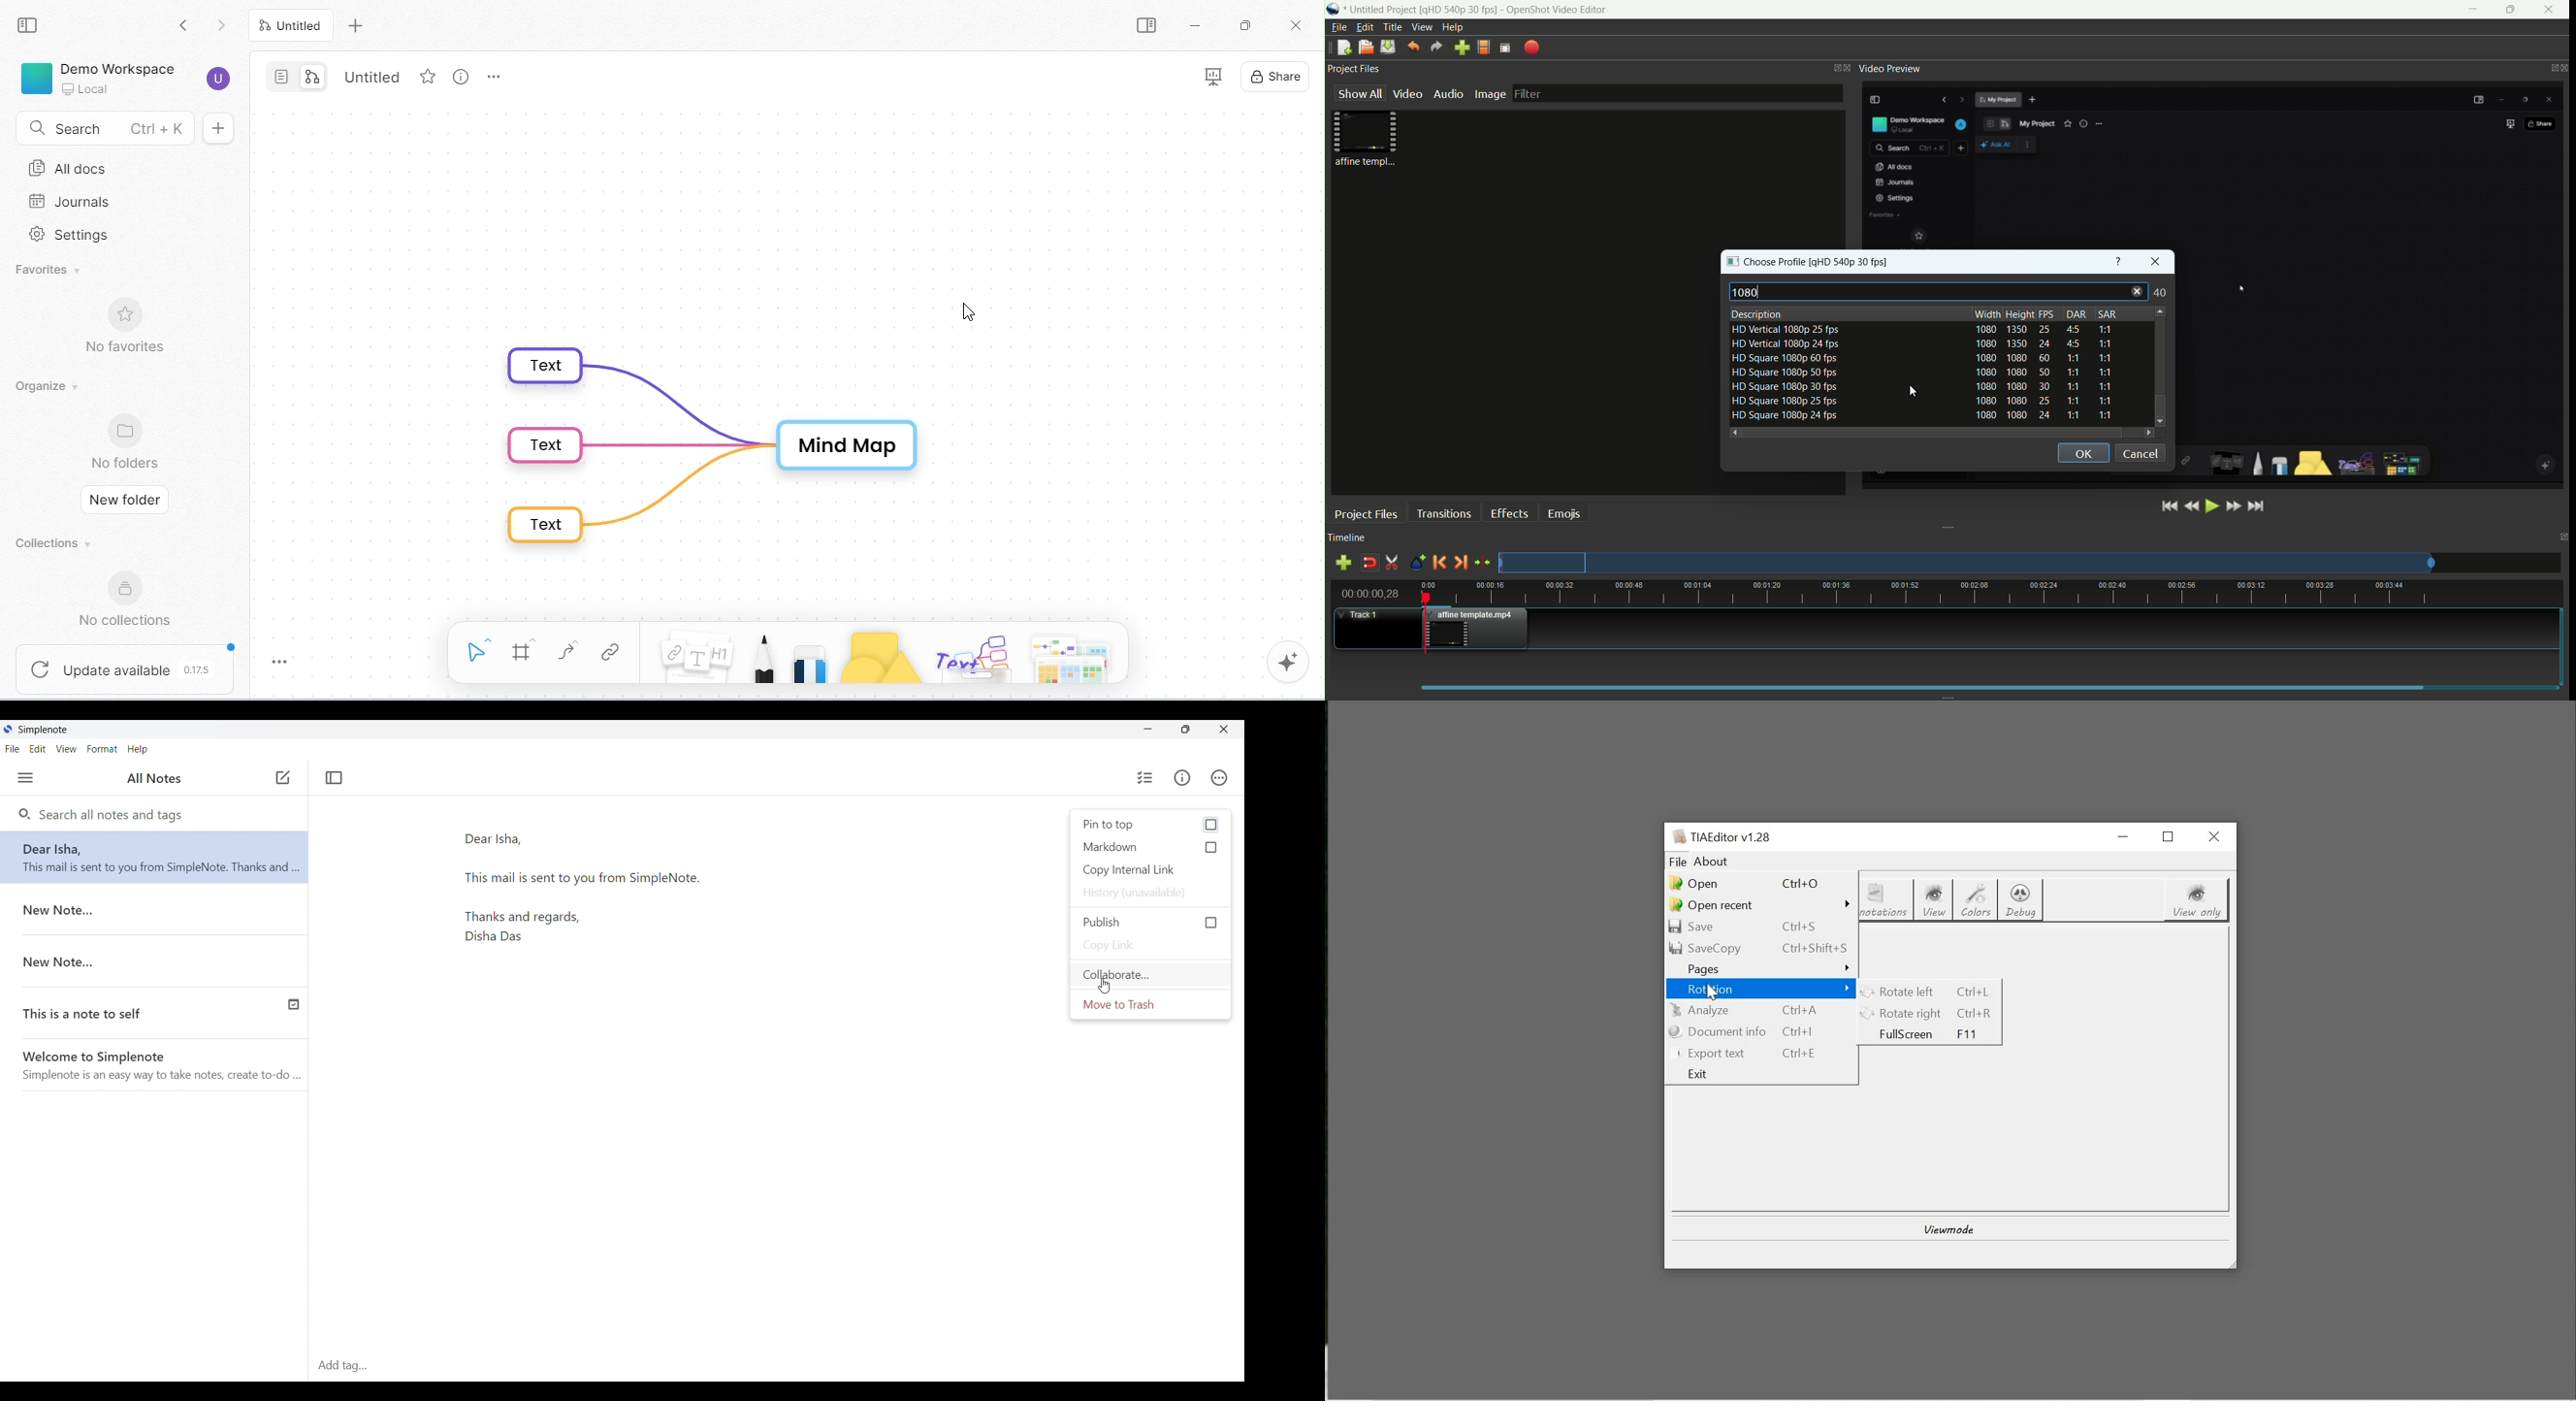  What do you see at coordinates (1150, 892) in the screenshot?
I see `History unavailable` at bounding box center [1150, 892].